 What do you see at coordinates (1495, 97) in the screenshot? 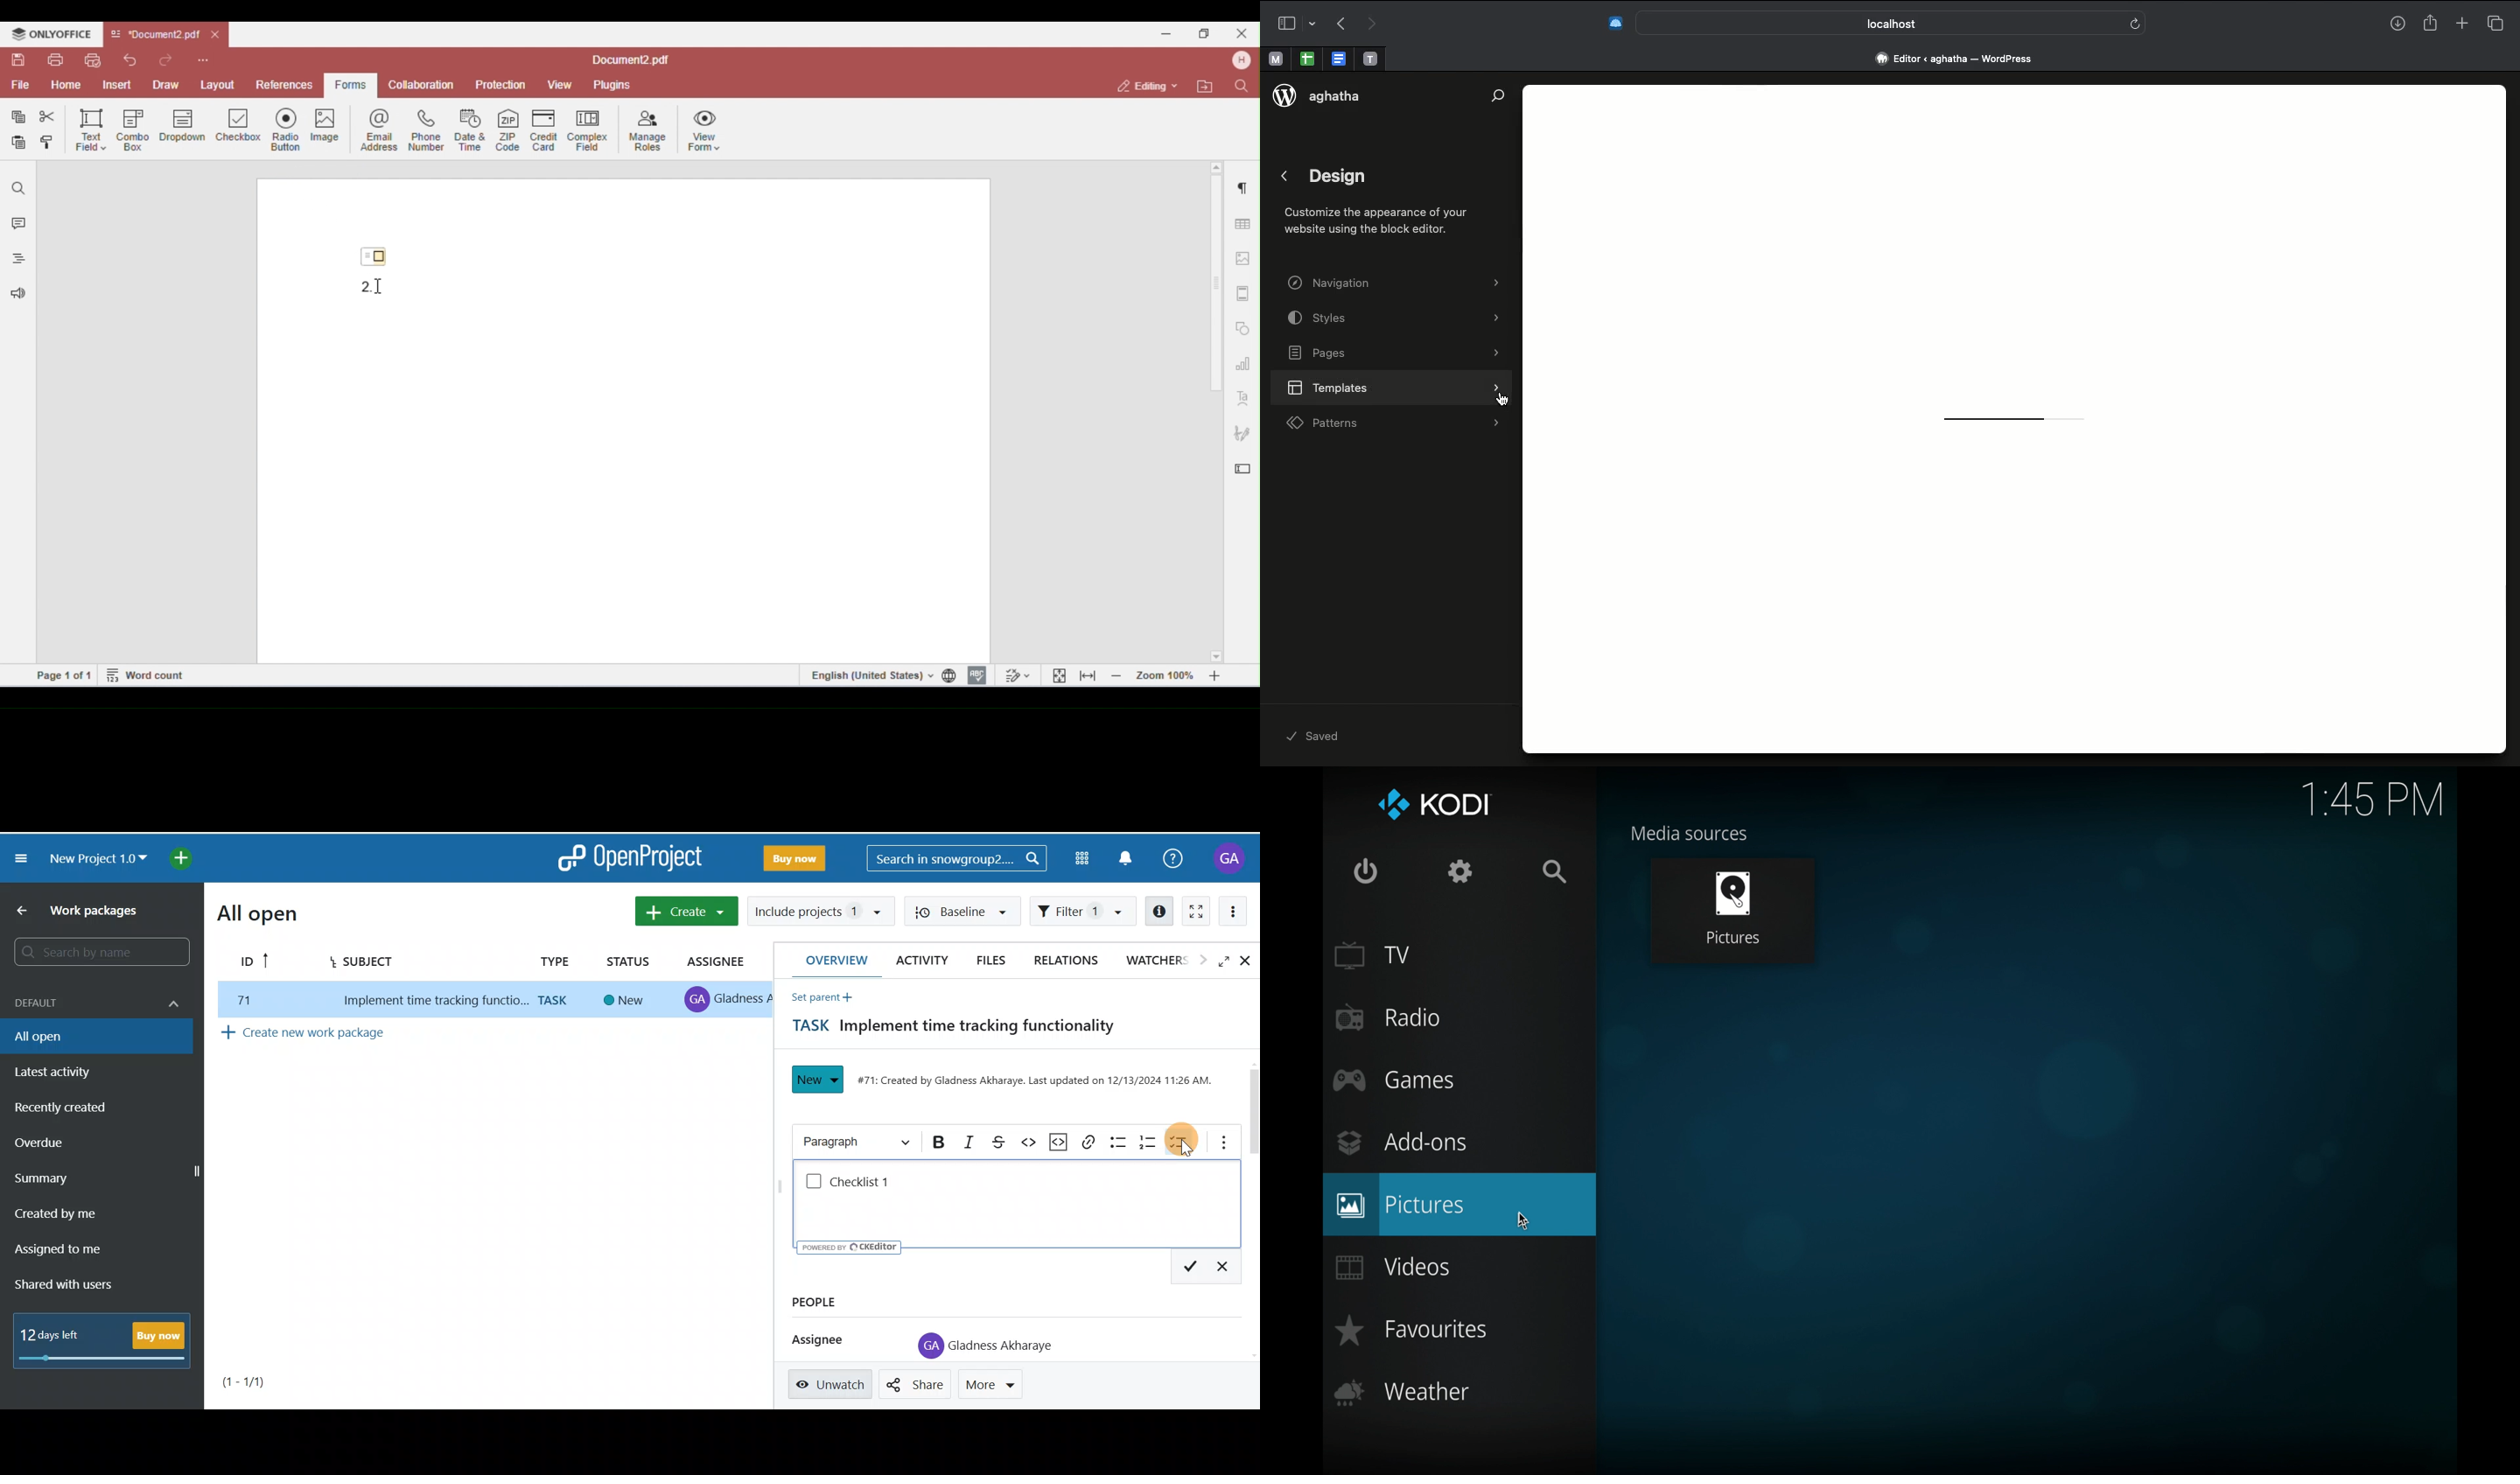
I see `Search` at bounding box center [1495, 97].